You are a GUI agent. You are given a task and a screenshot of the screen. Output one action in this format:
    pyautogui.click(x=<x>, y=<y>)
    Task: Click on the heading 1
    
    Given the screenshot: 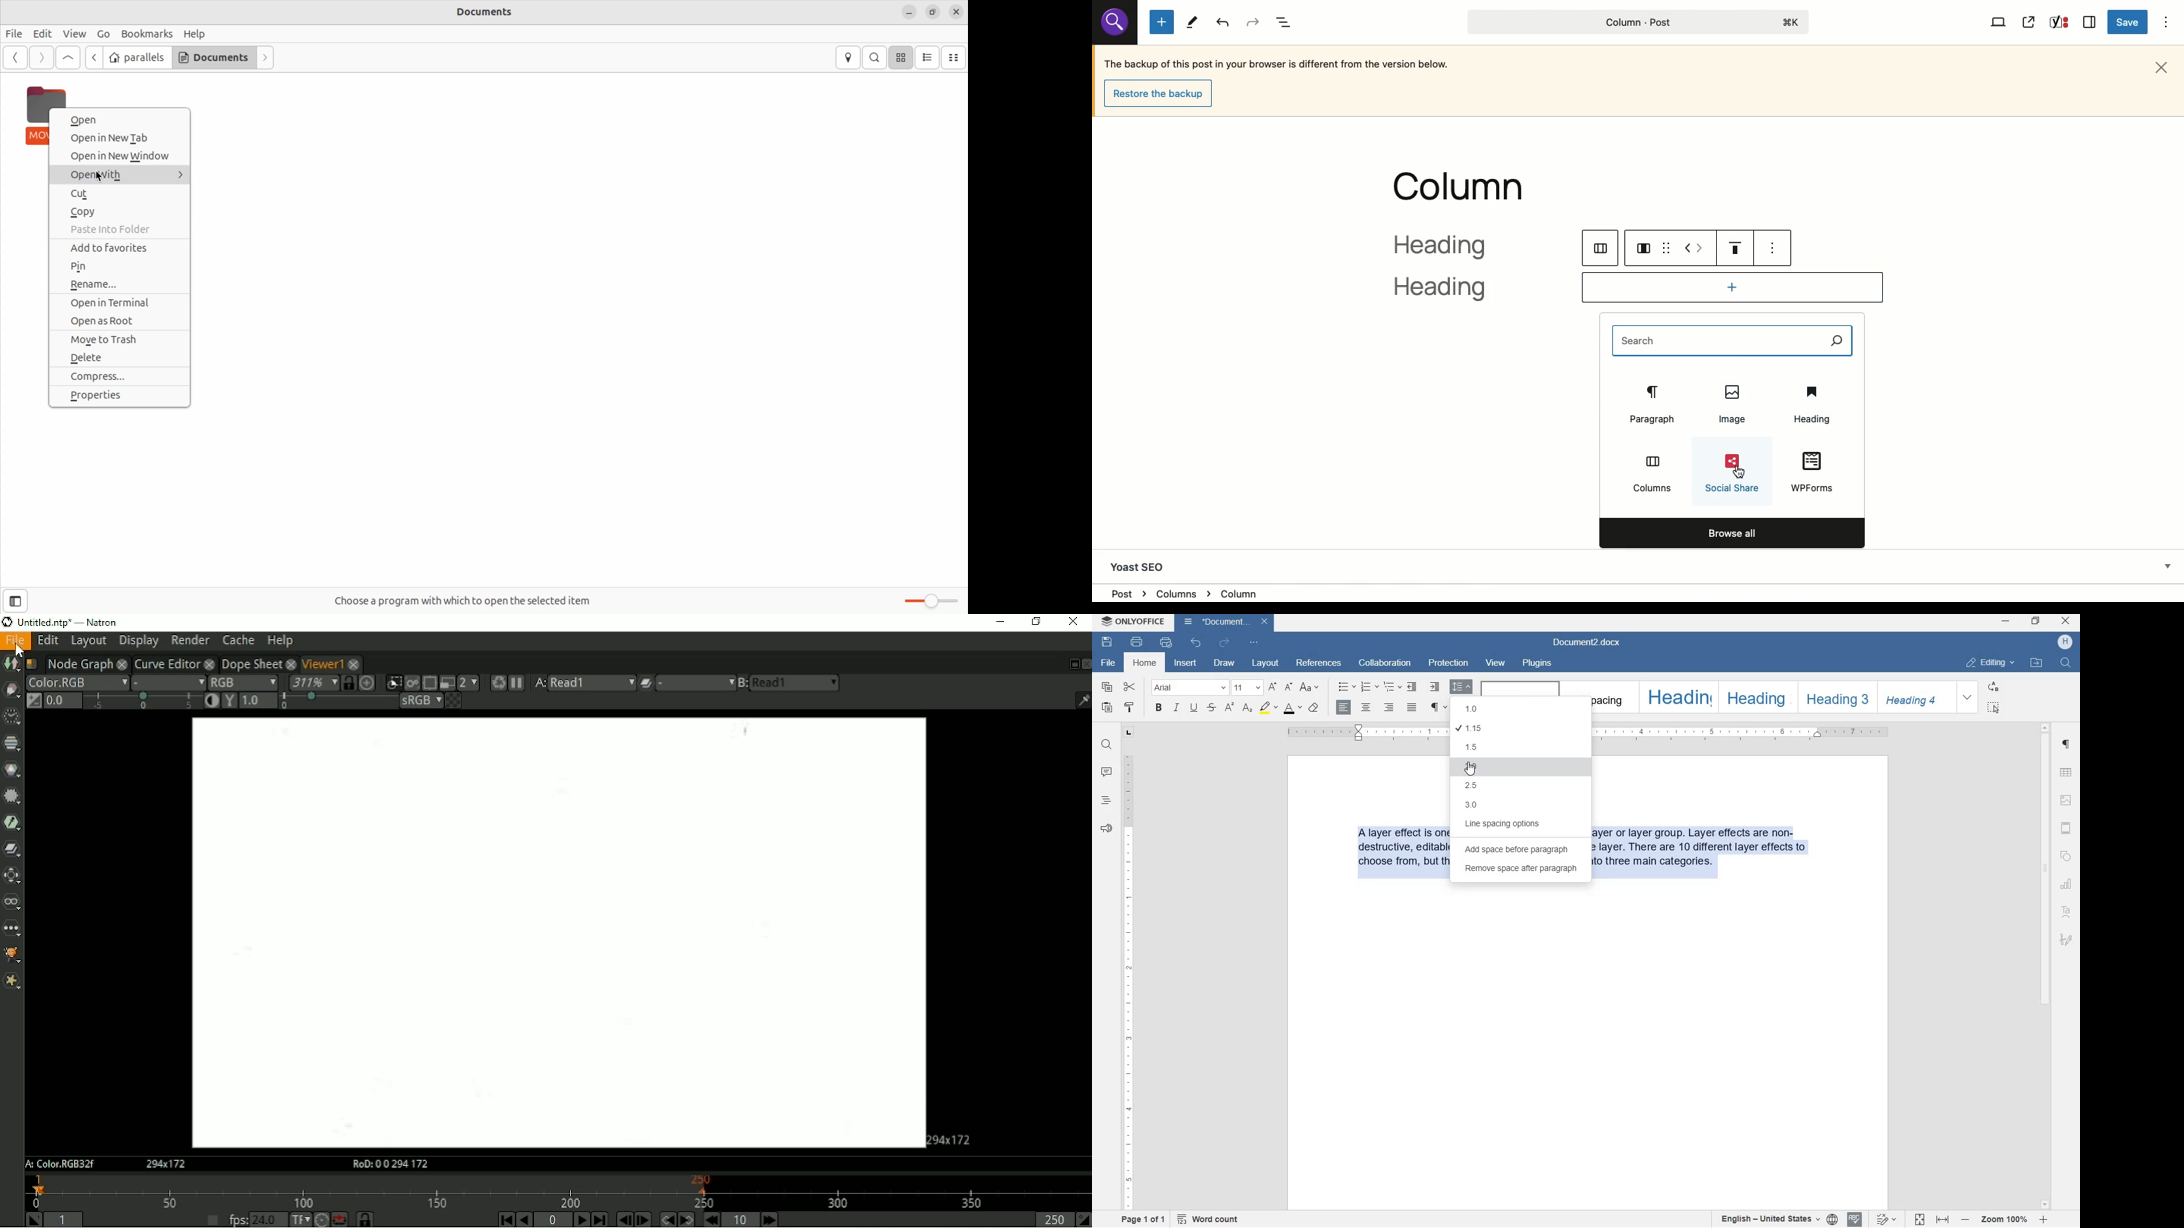 What is the action you would take?
    pyautogui.click(x=1677, y=696)
    